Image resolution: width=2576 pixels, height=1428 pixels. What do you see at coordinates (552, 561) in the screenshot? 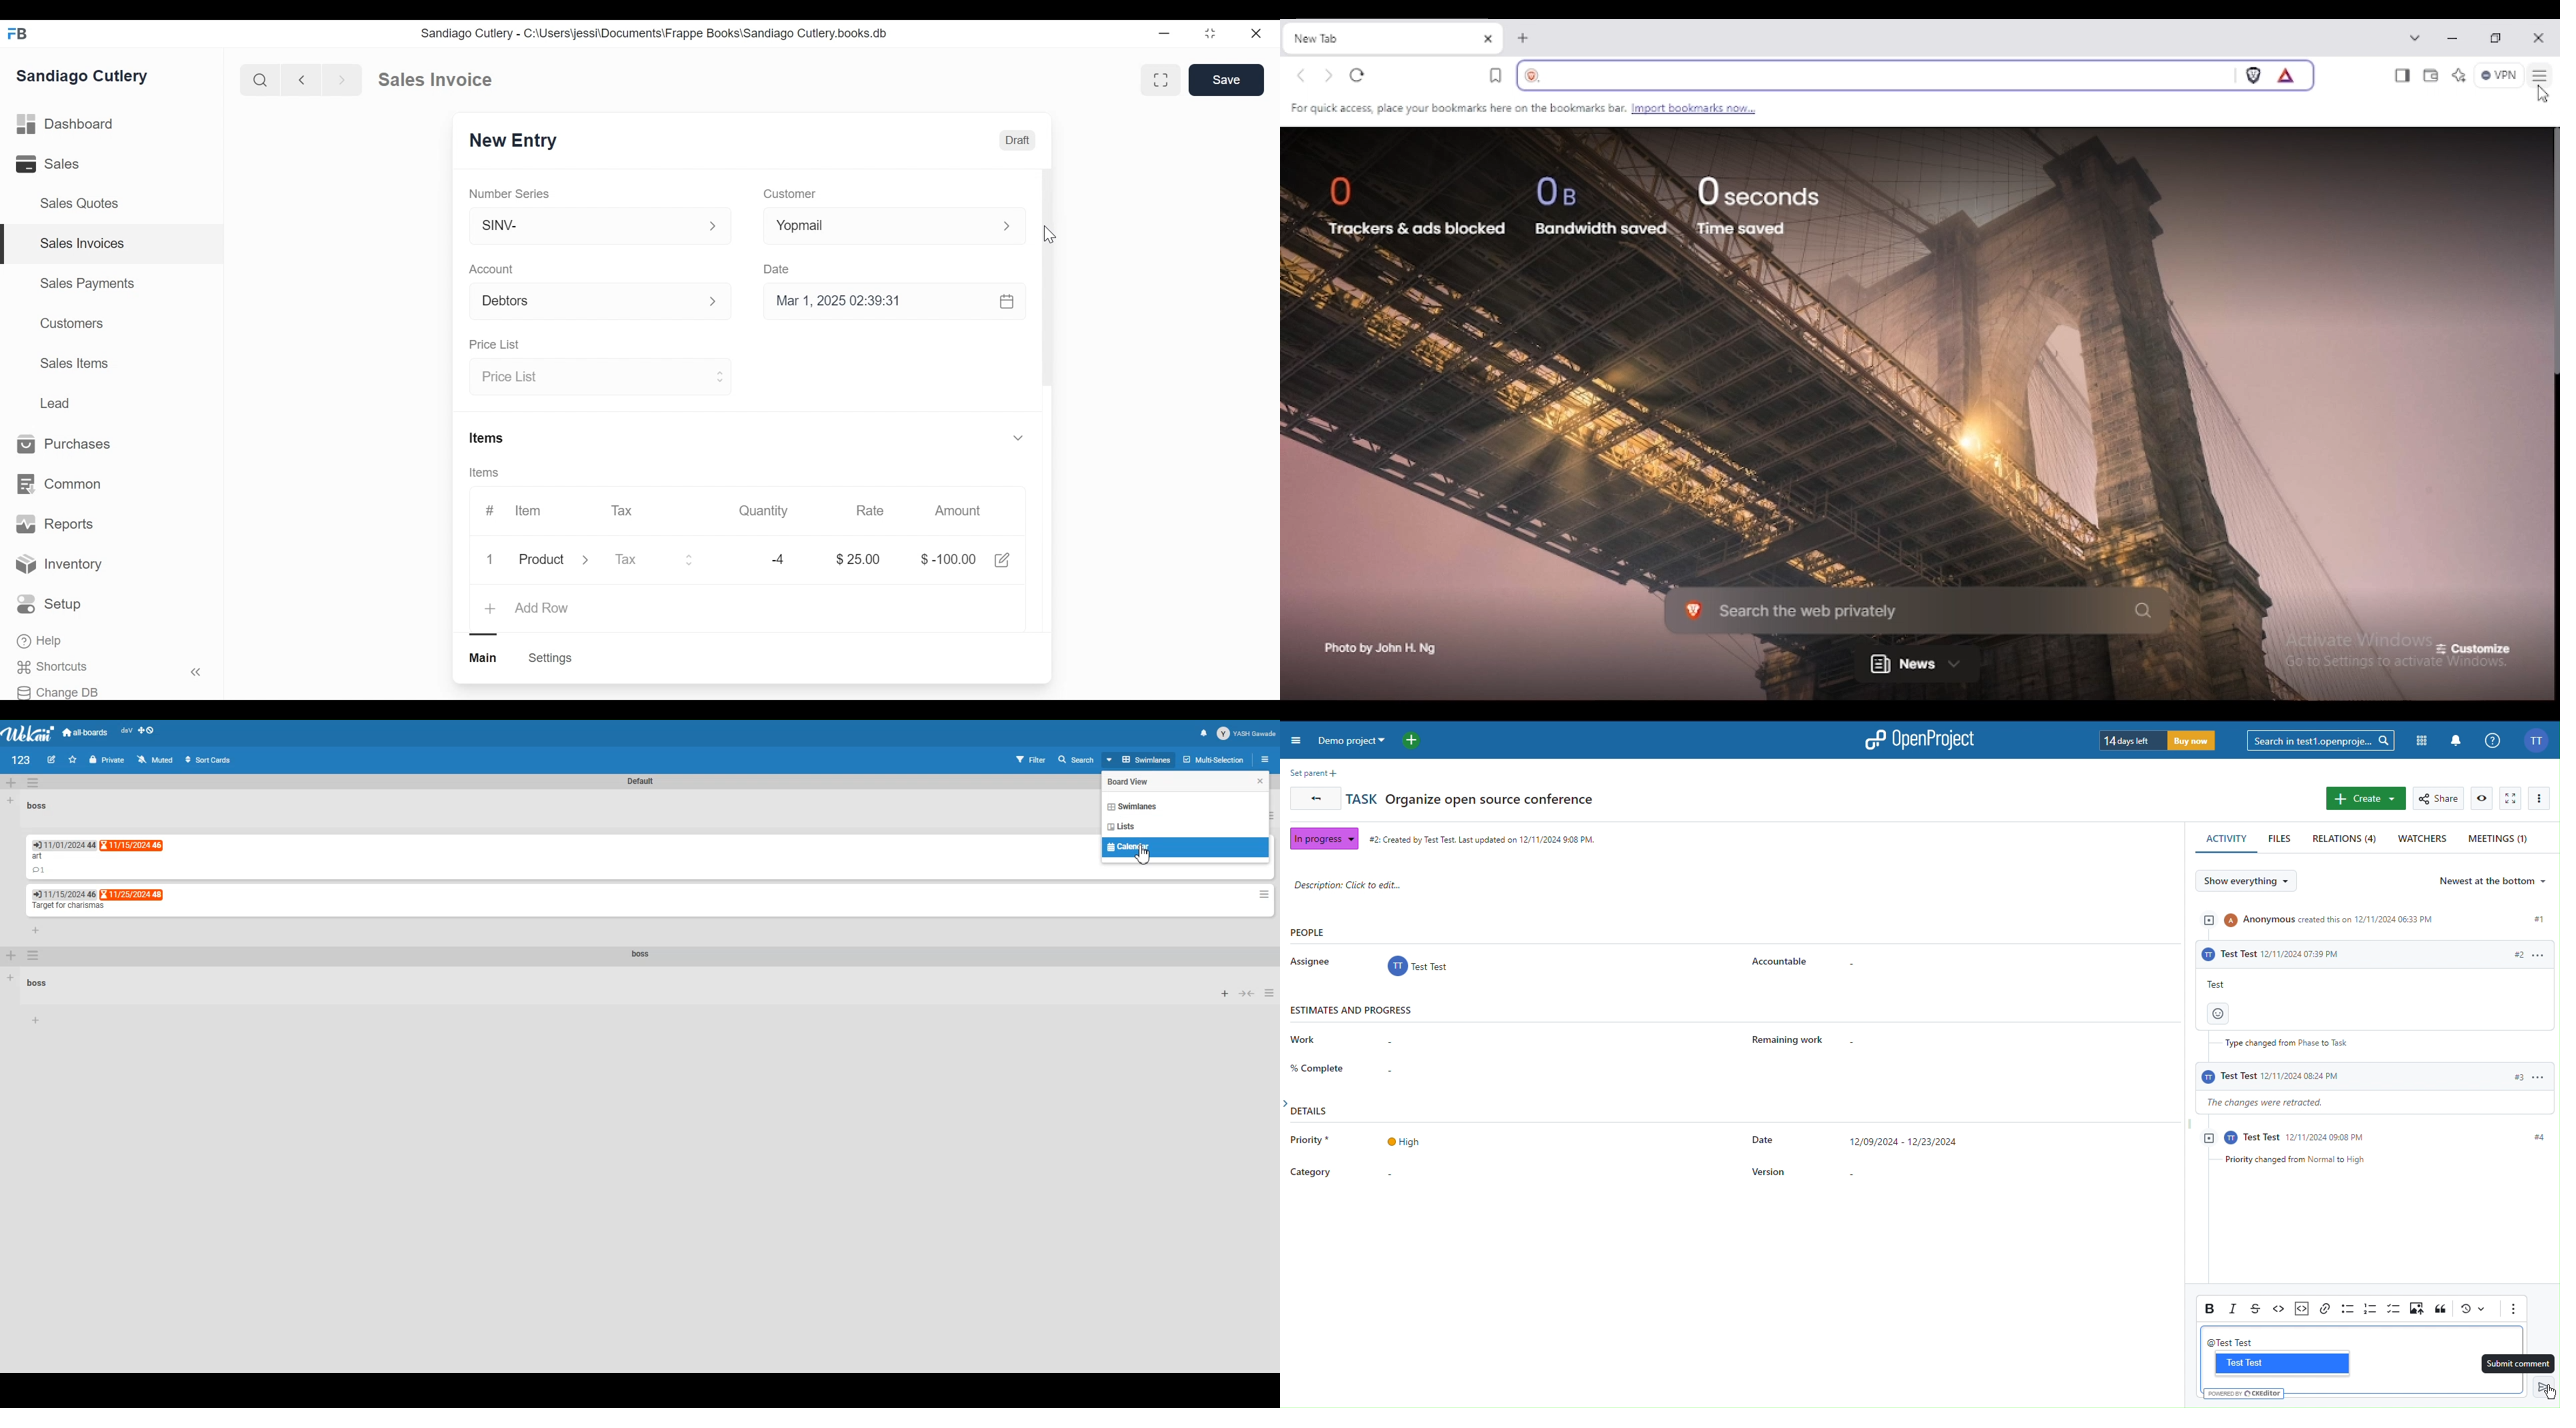
I see ` Product ` at bounding box center [552, 561].